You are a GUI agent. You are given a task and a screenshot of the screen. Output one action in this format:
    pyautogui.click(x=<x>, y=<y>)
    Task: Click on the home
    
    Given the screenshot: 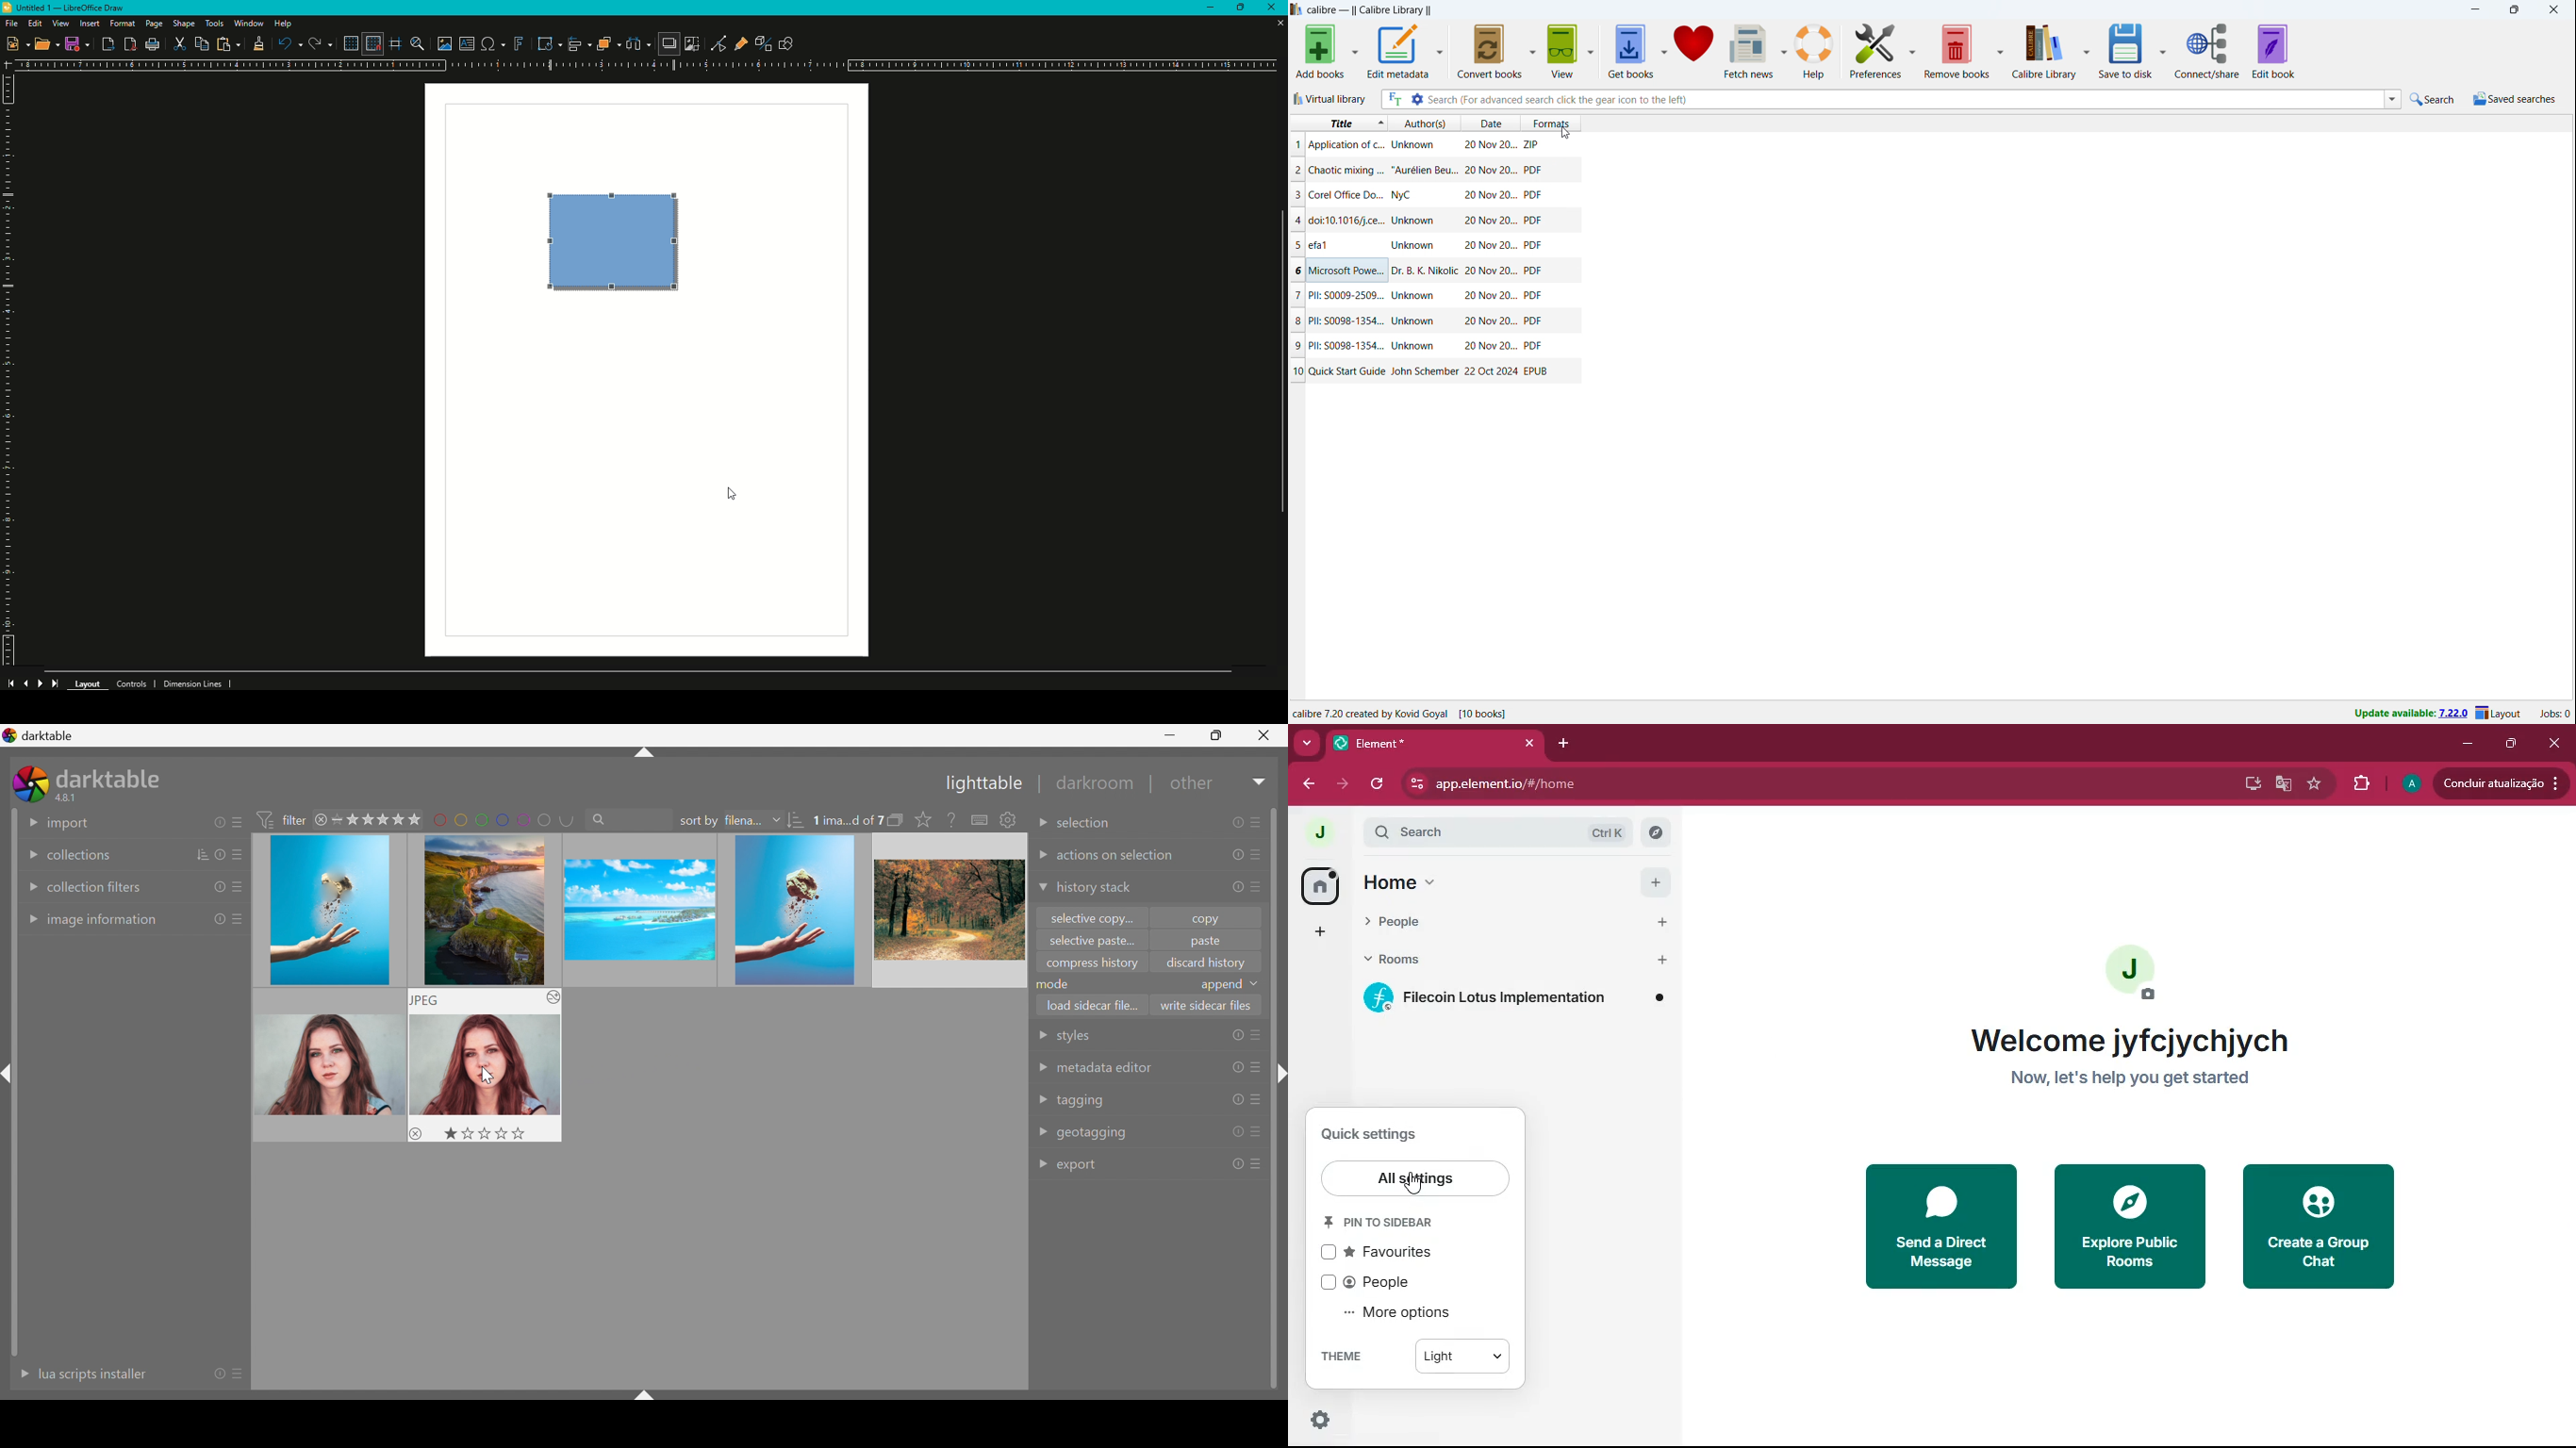 What is the action you would take?
    pyautogui.click(x=1314, y=886)
    